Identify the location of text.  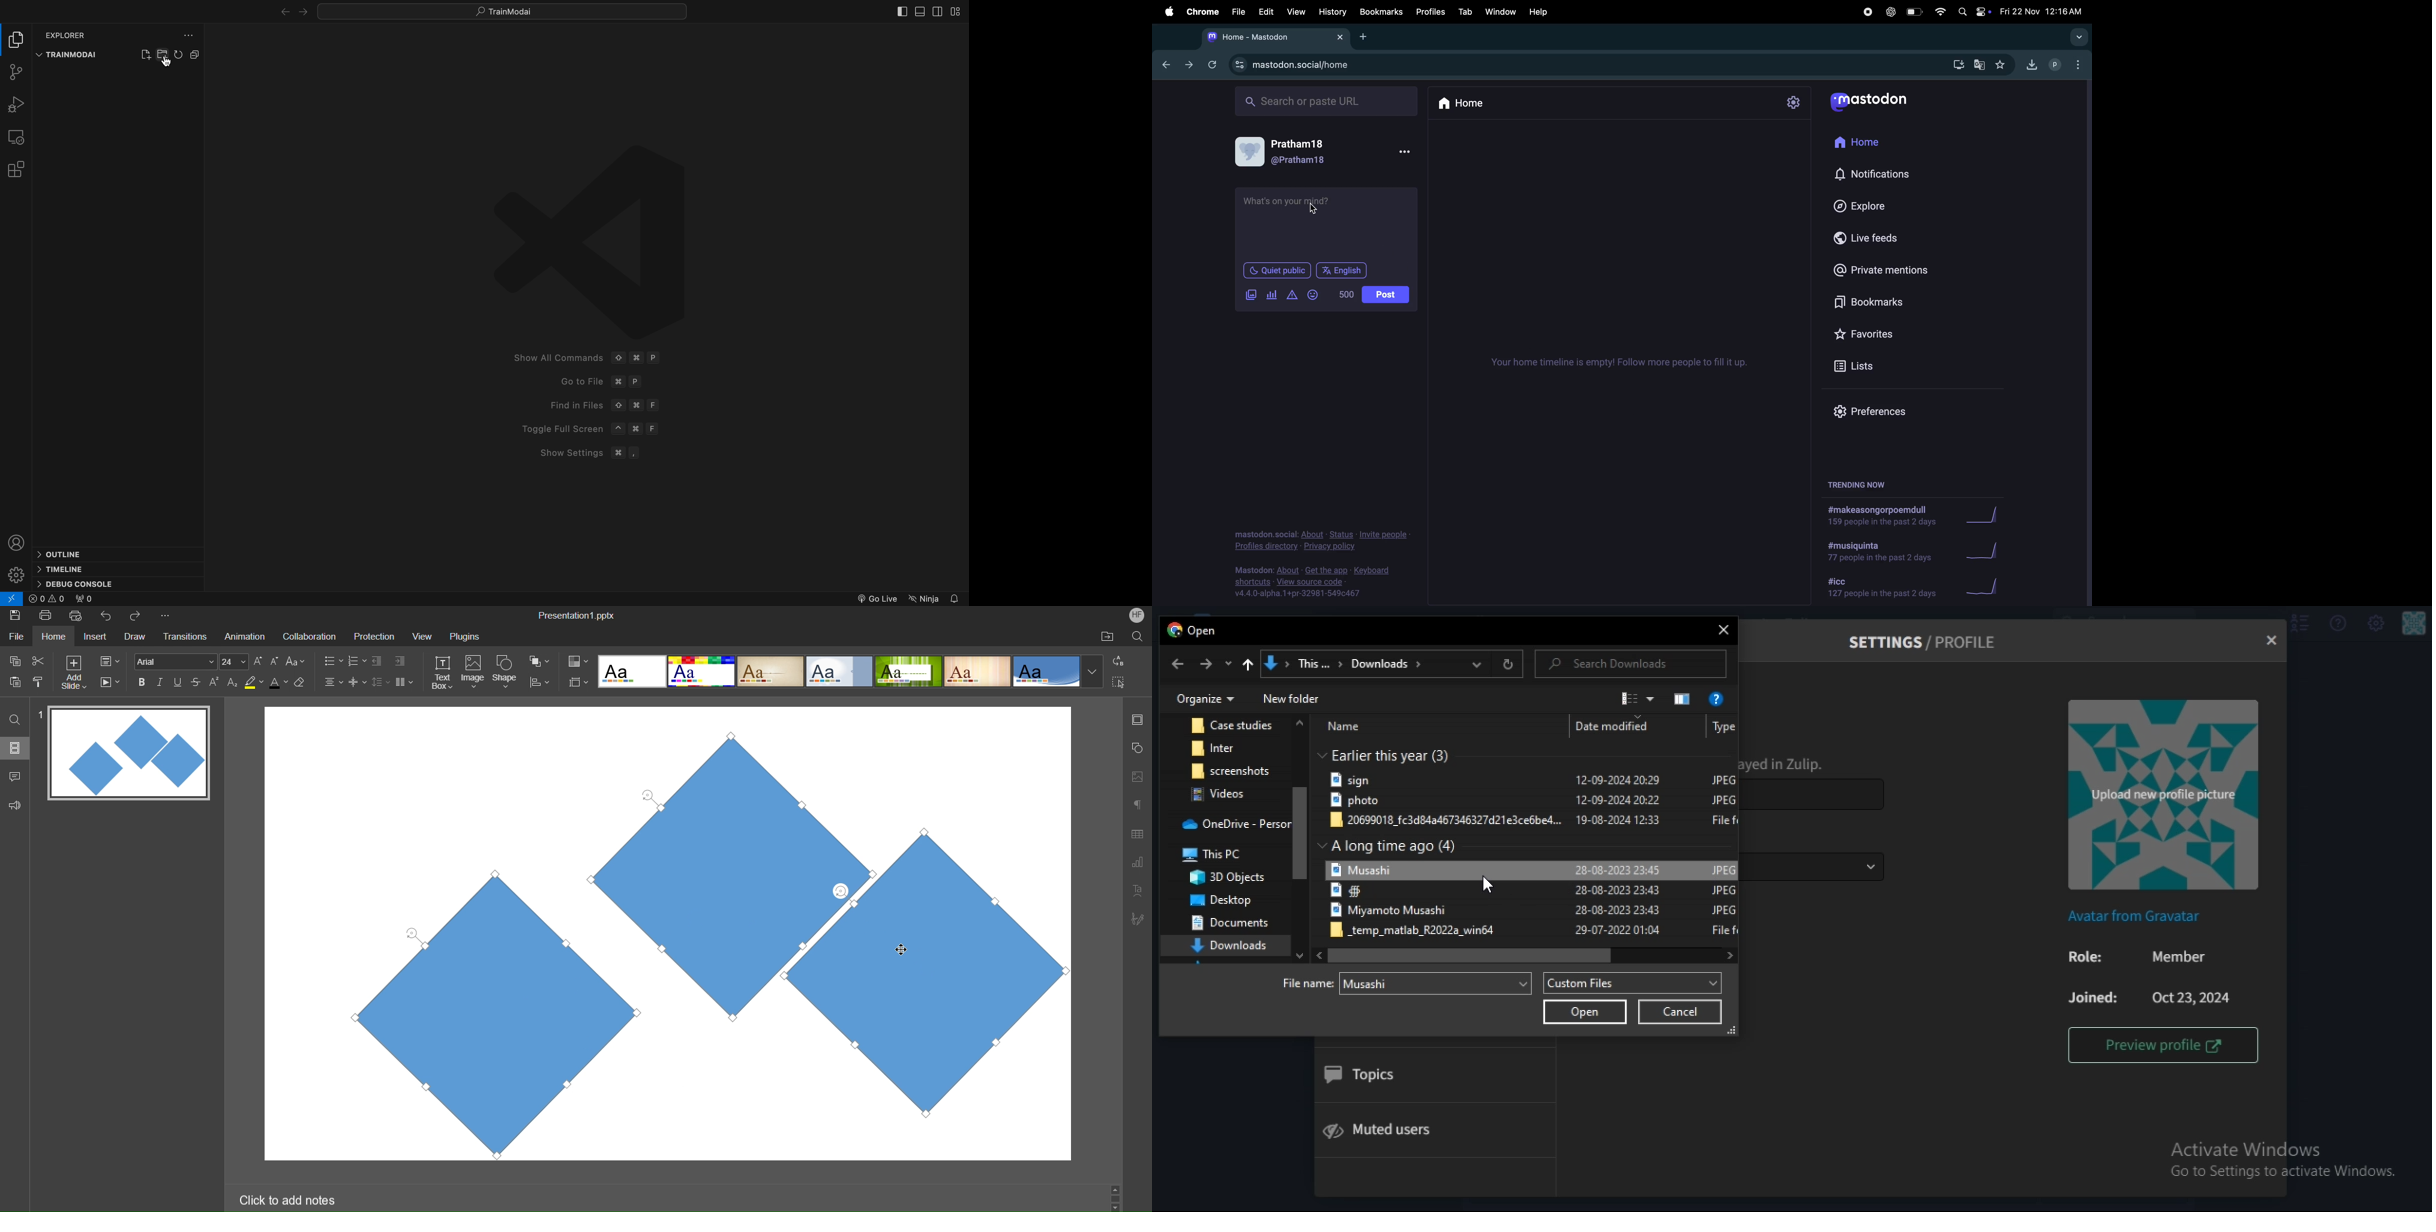
(1393, 754).